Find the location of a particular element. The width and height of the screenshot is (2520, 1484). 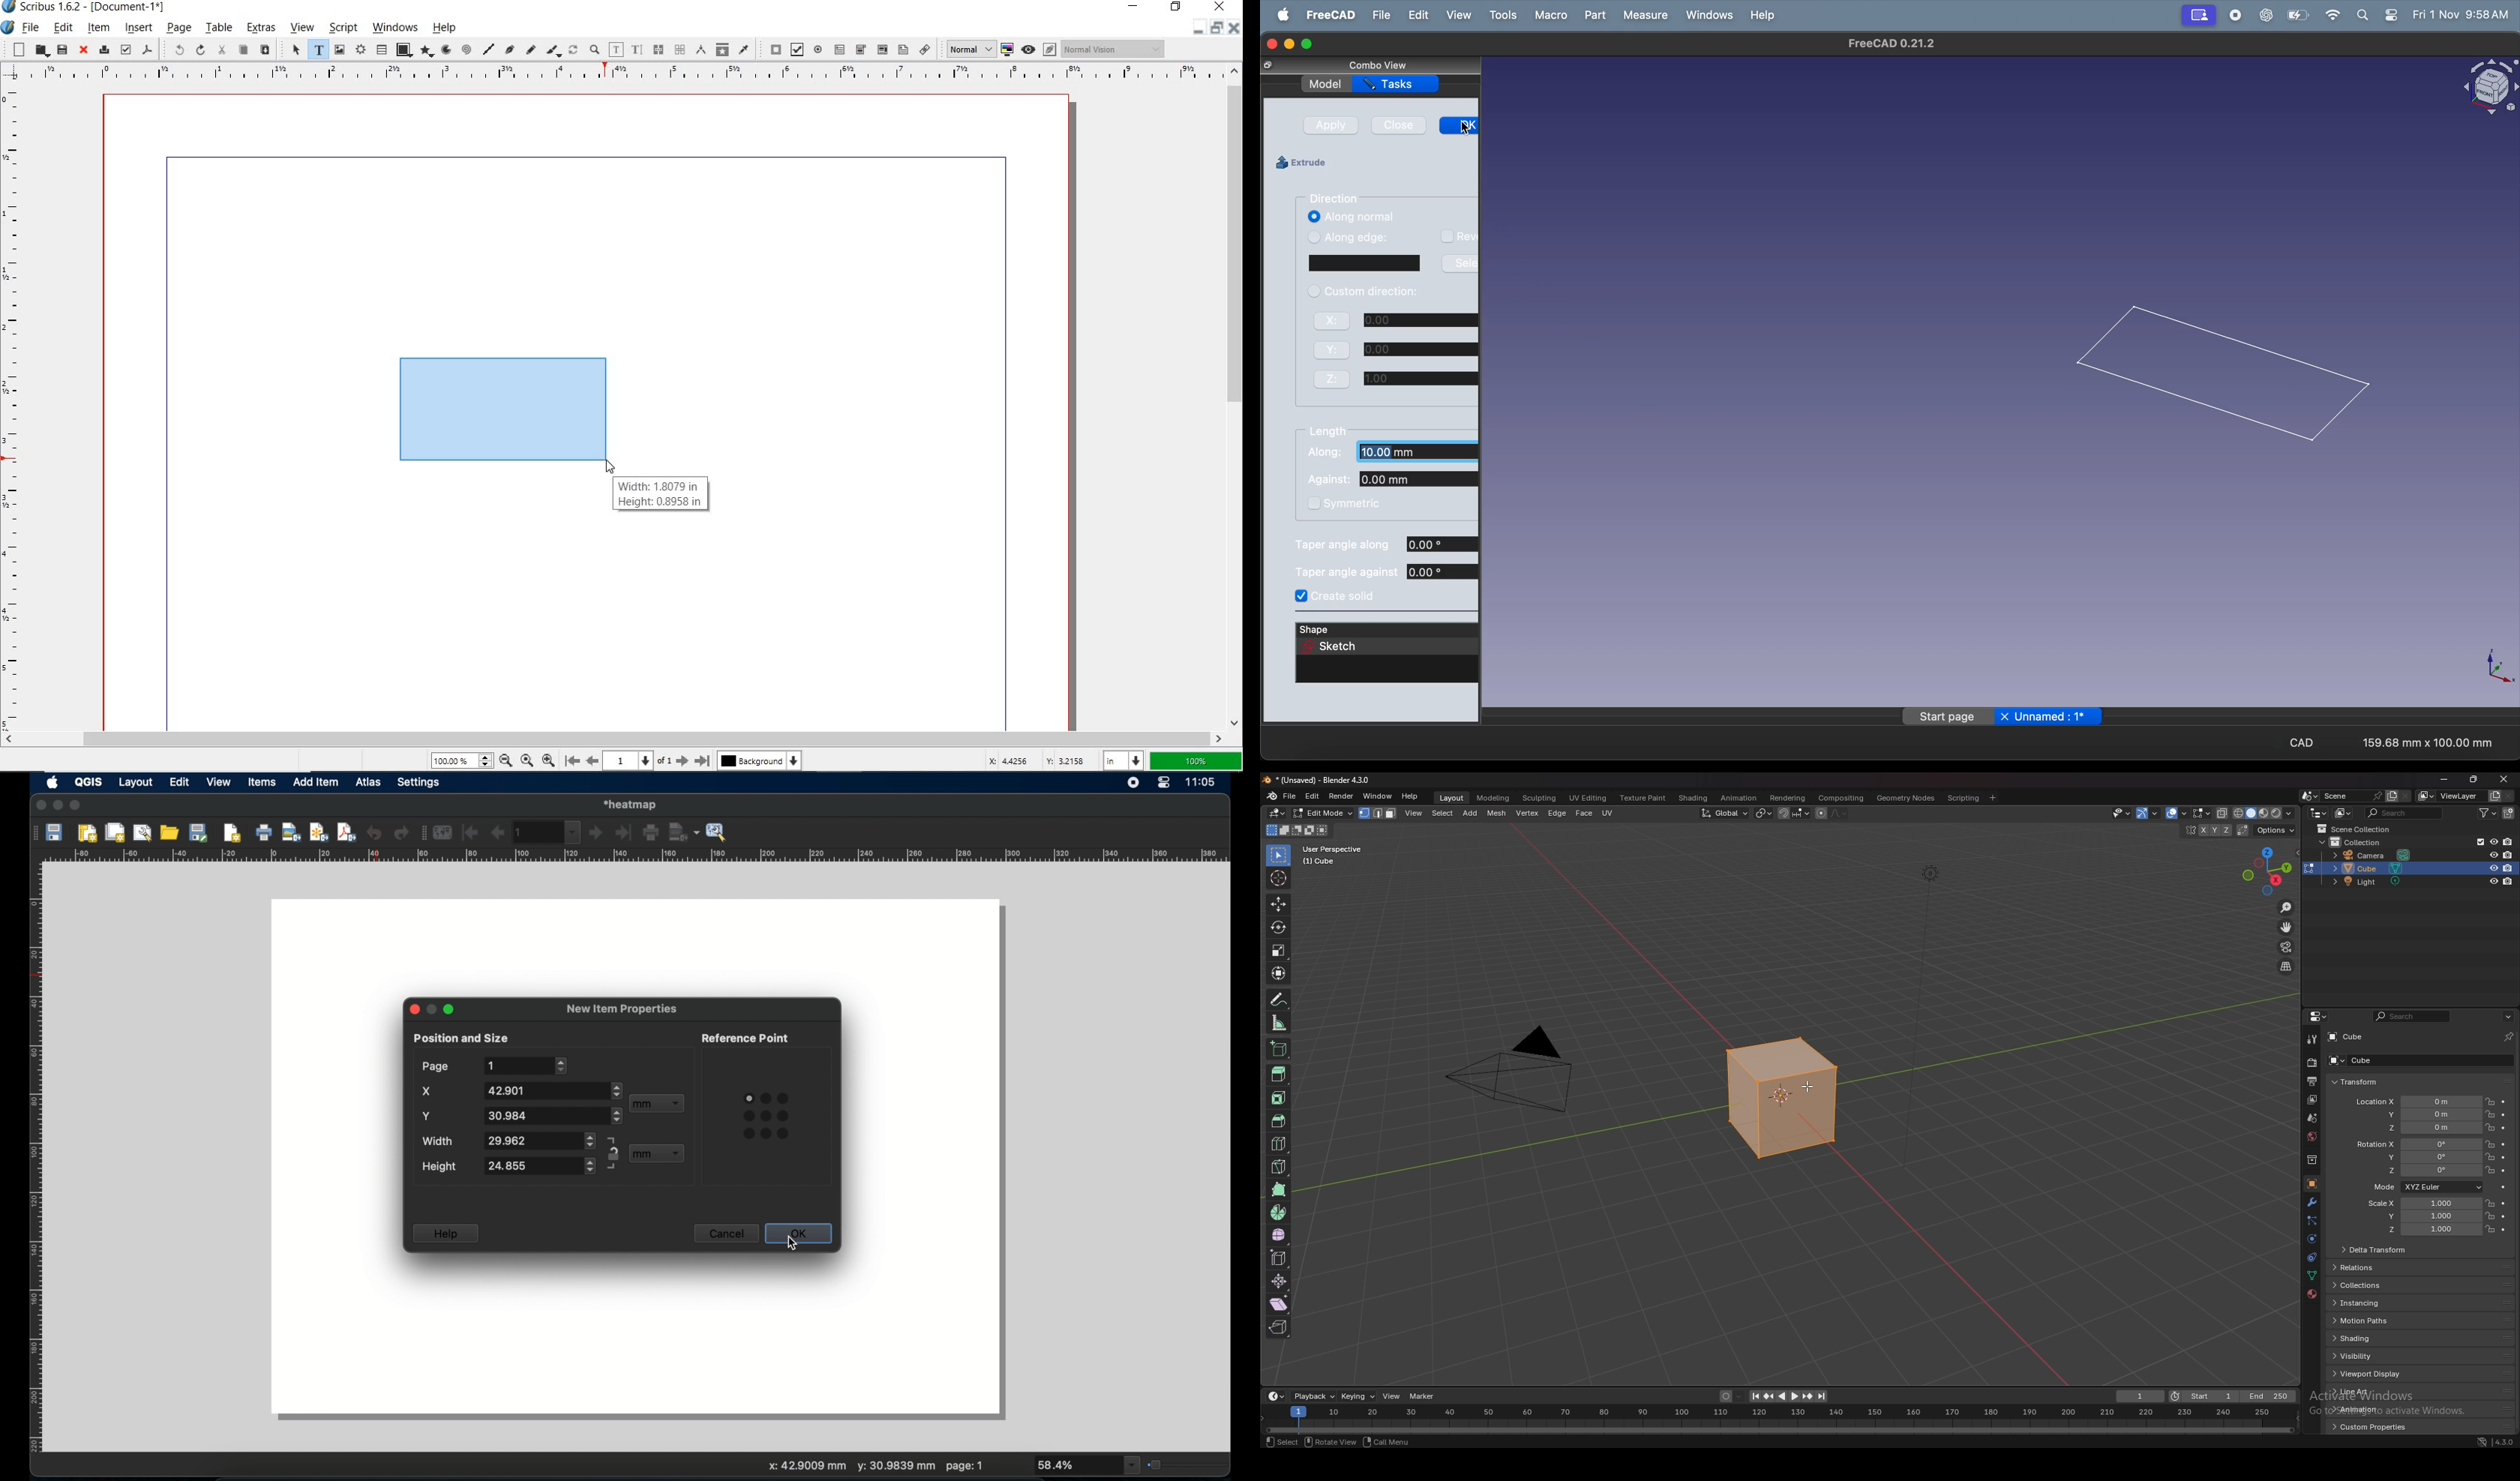

help is located at coordinates (444, 30).